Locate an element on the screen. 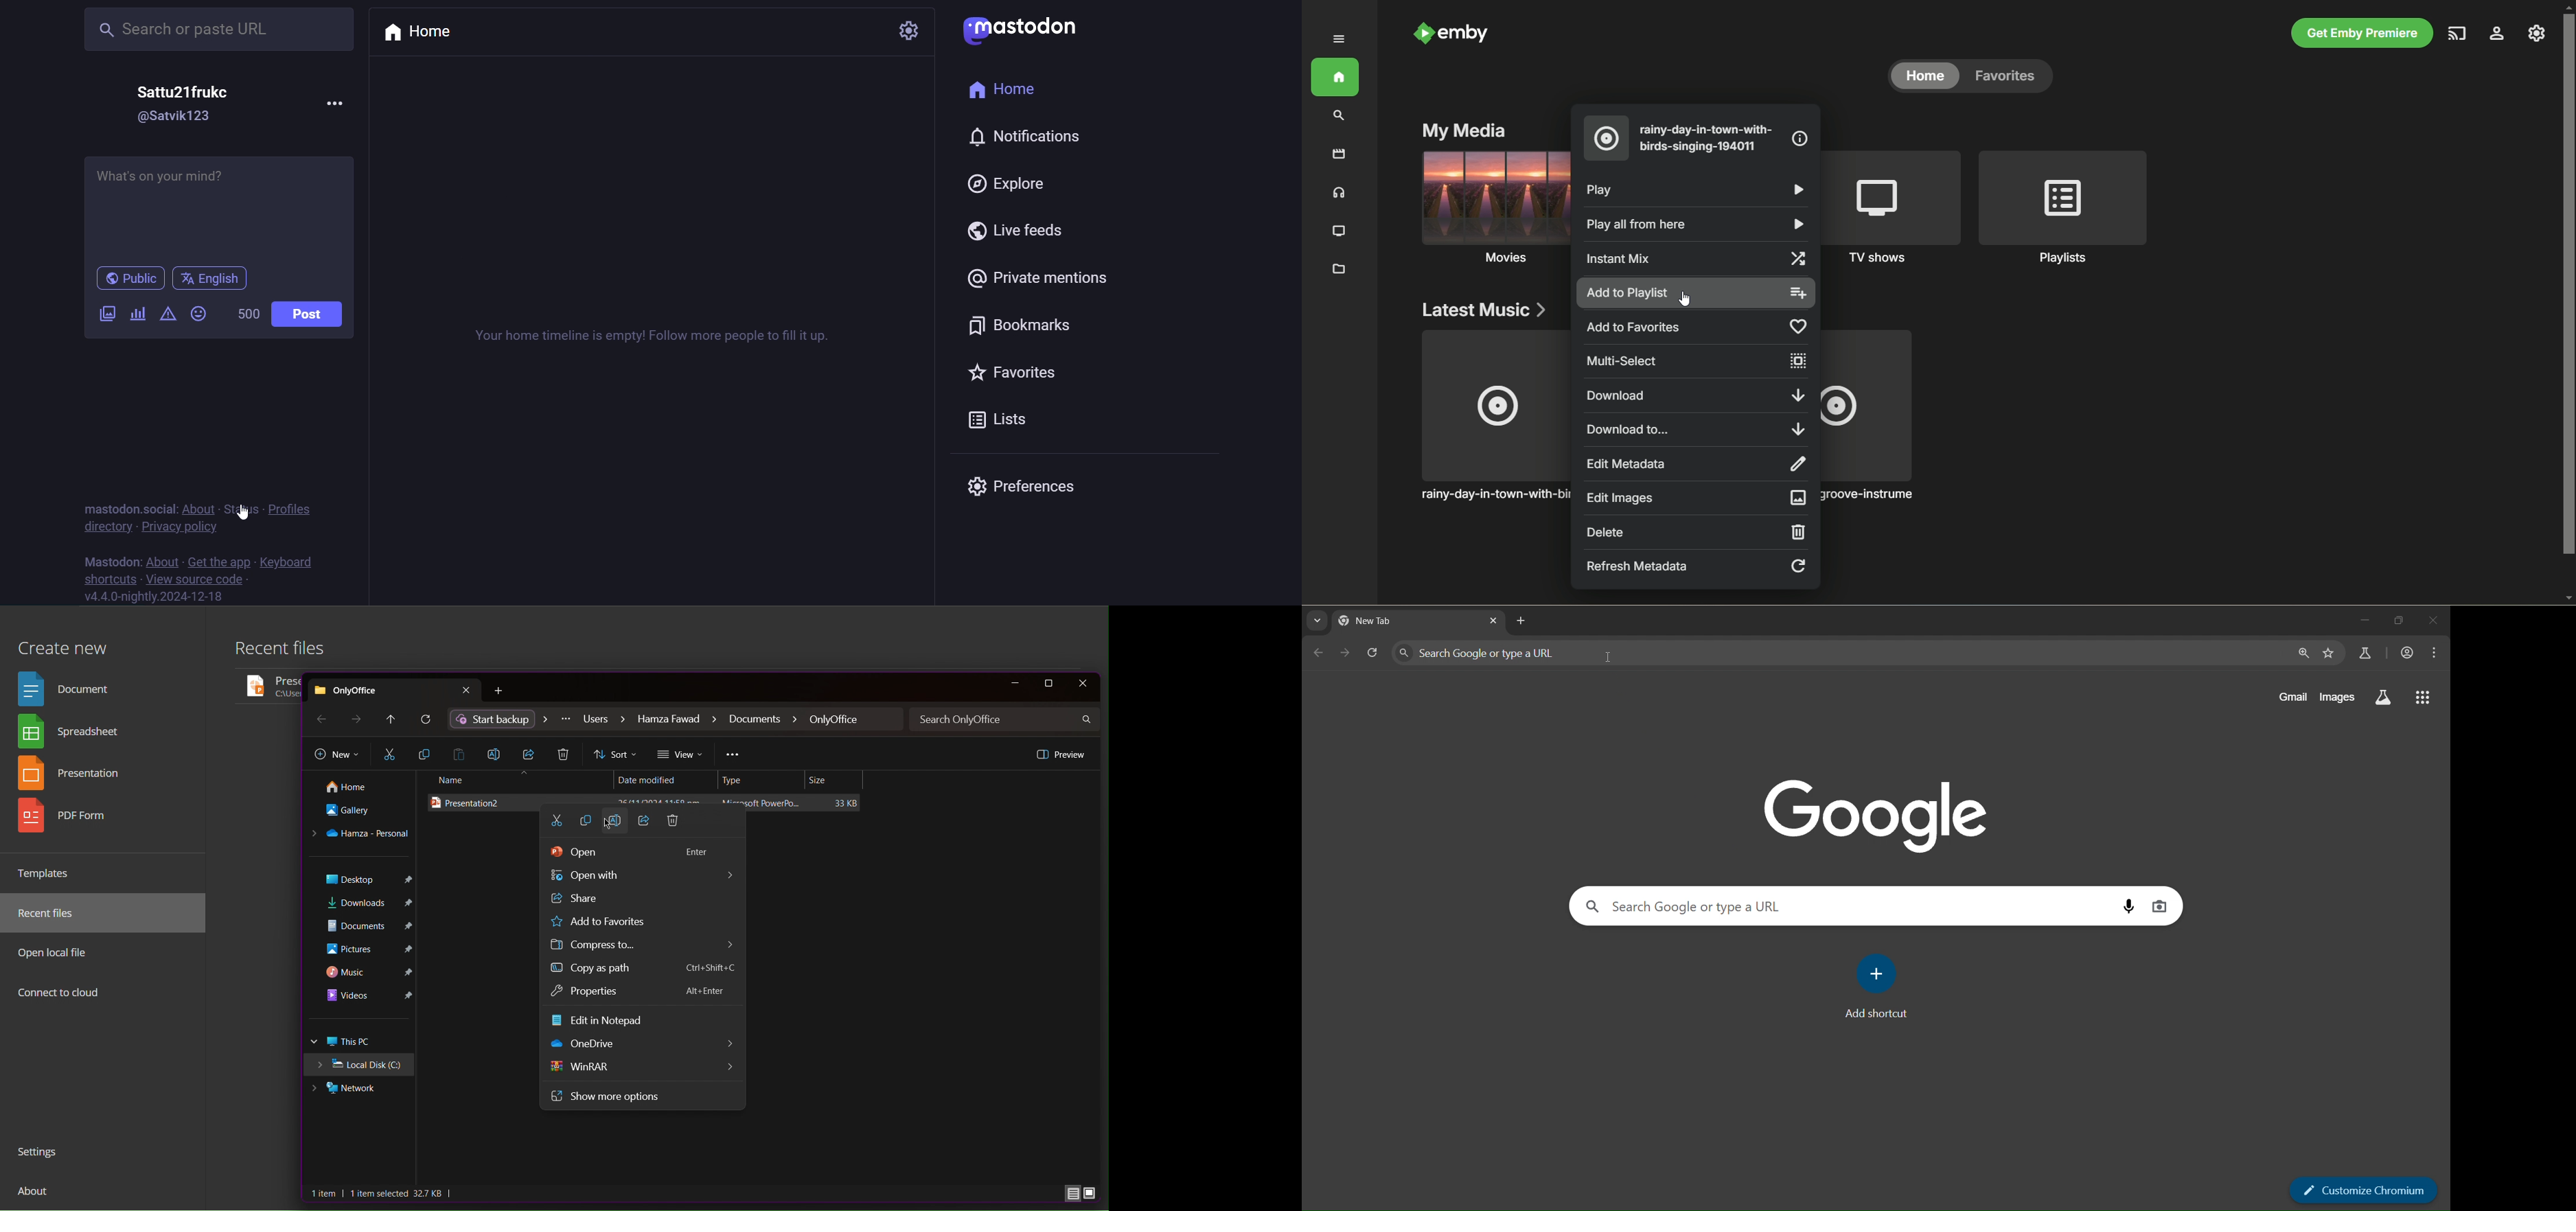 The height and width of the screenshot is (1232, 2576). name is located at coordinates (186, 93).